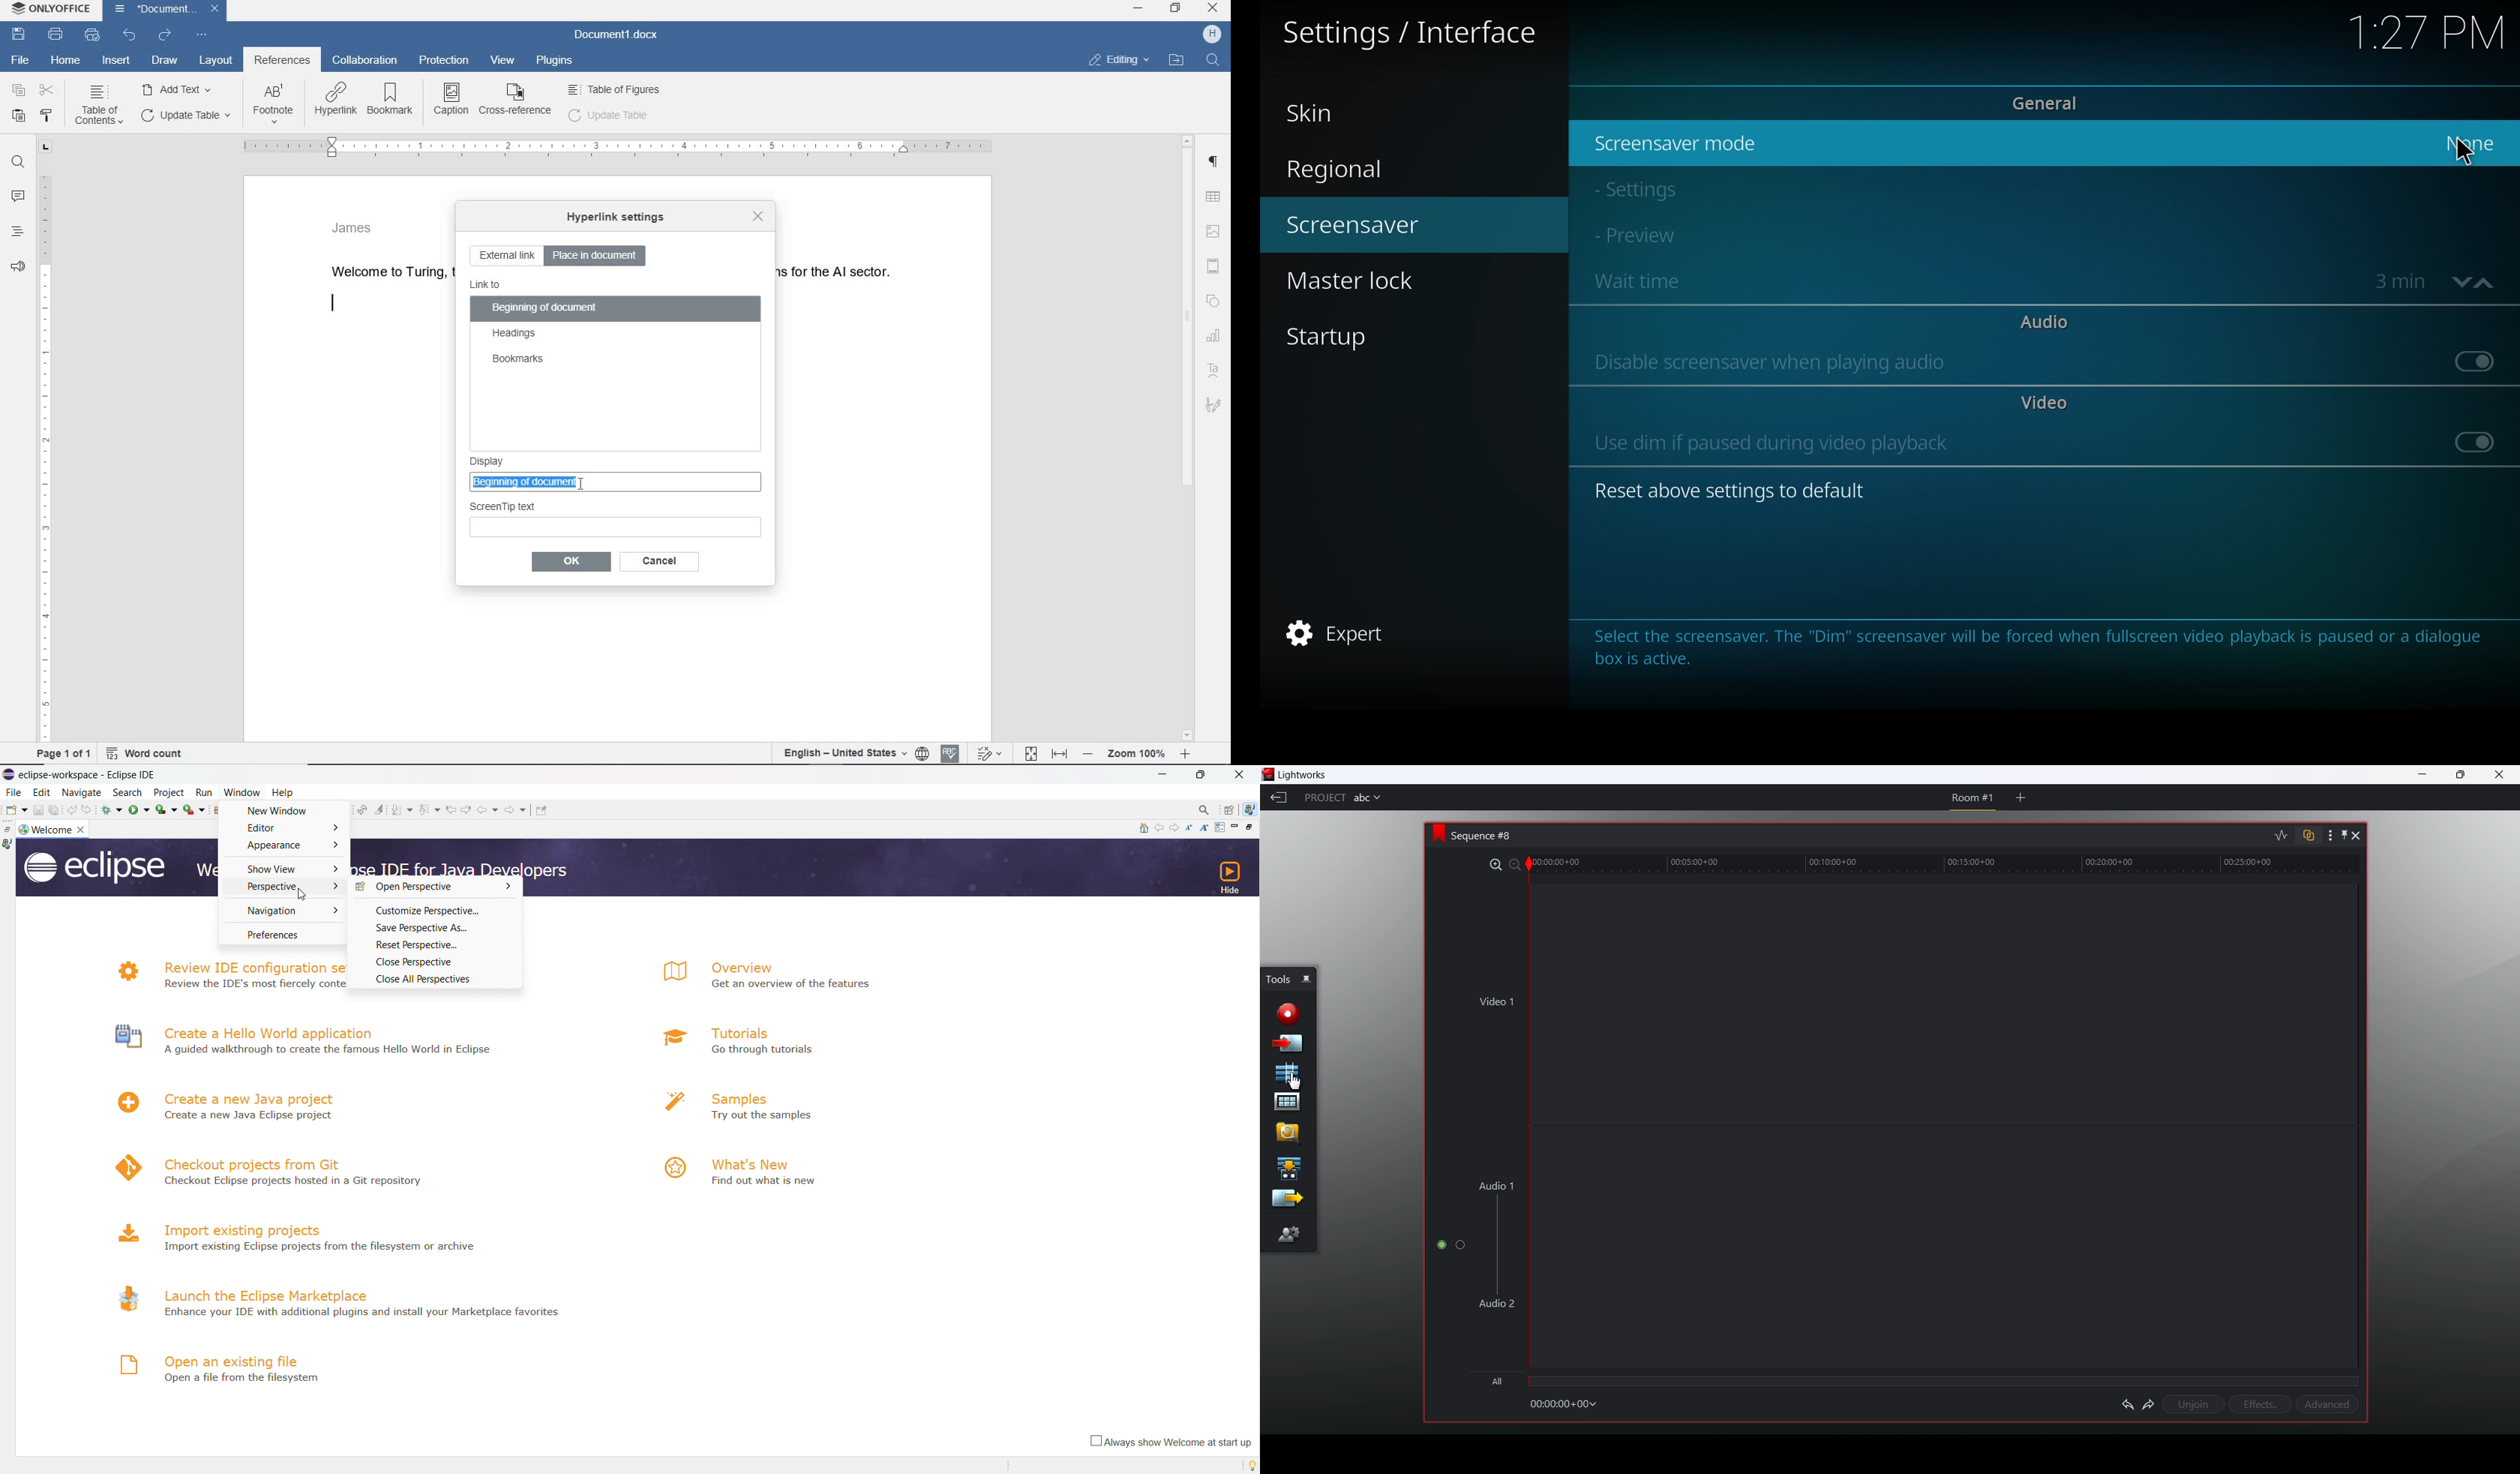  I want to click on set document language, so click(923, 754).